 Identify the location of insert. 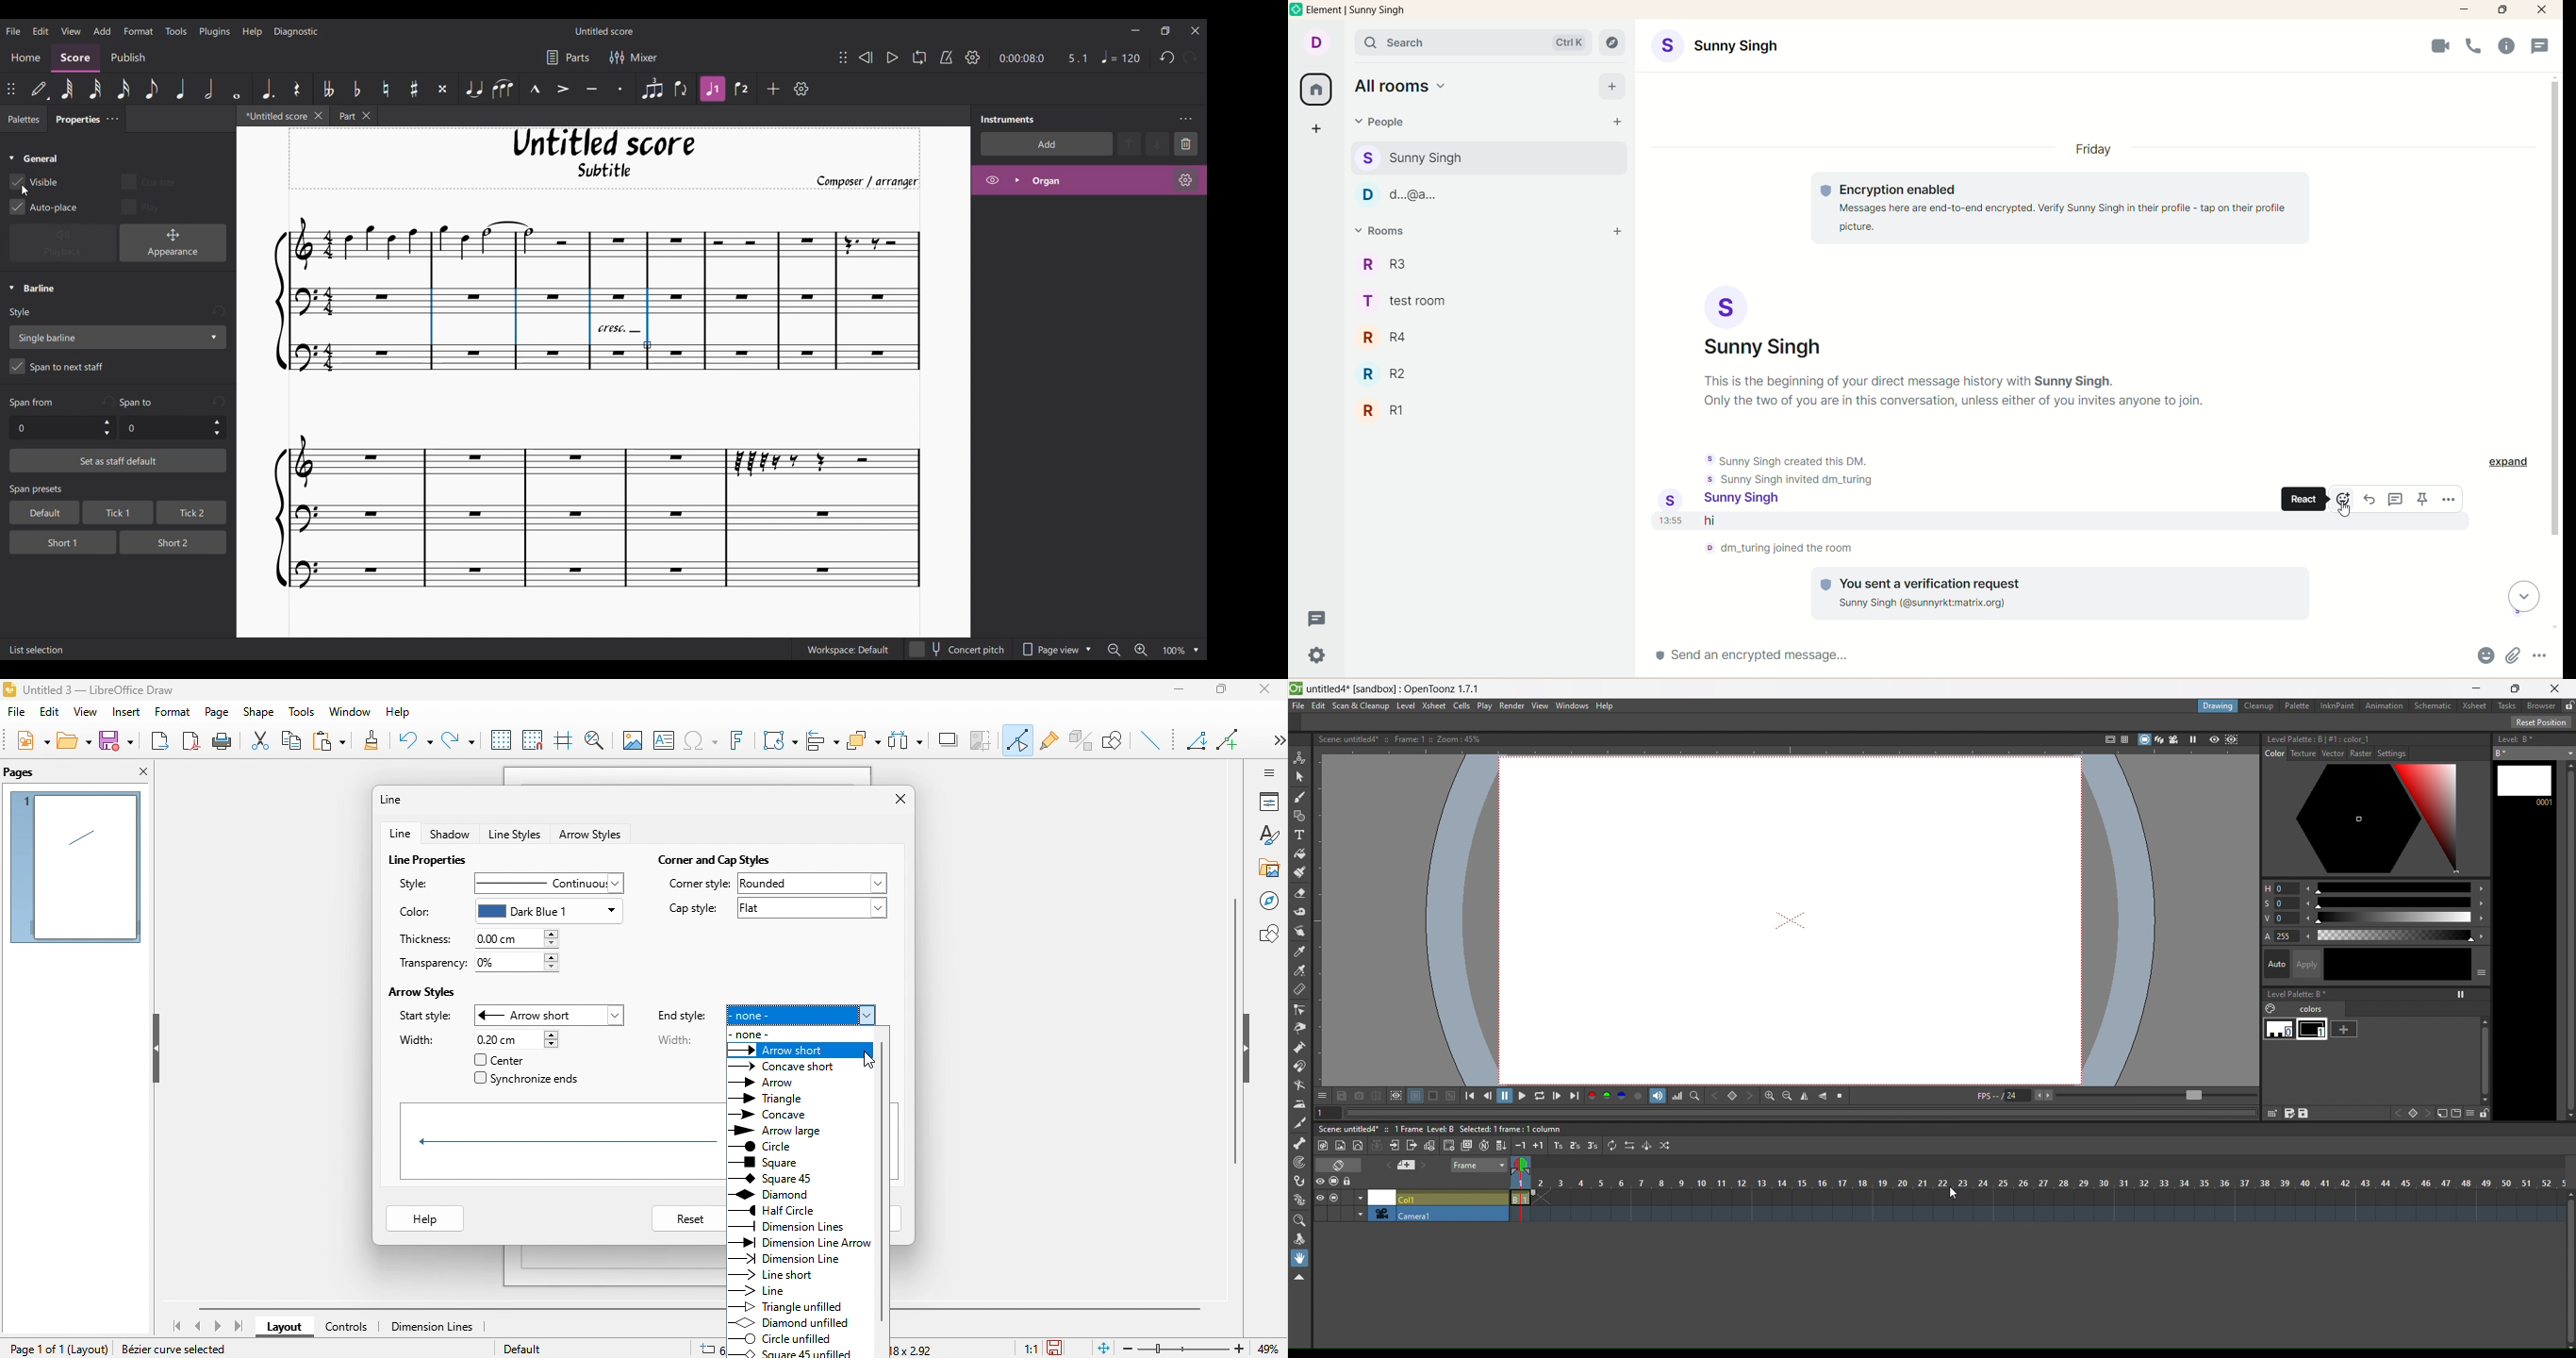
(124, 714).